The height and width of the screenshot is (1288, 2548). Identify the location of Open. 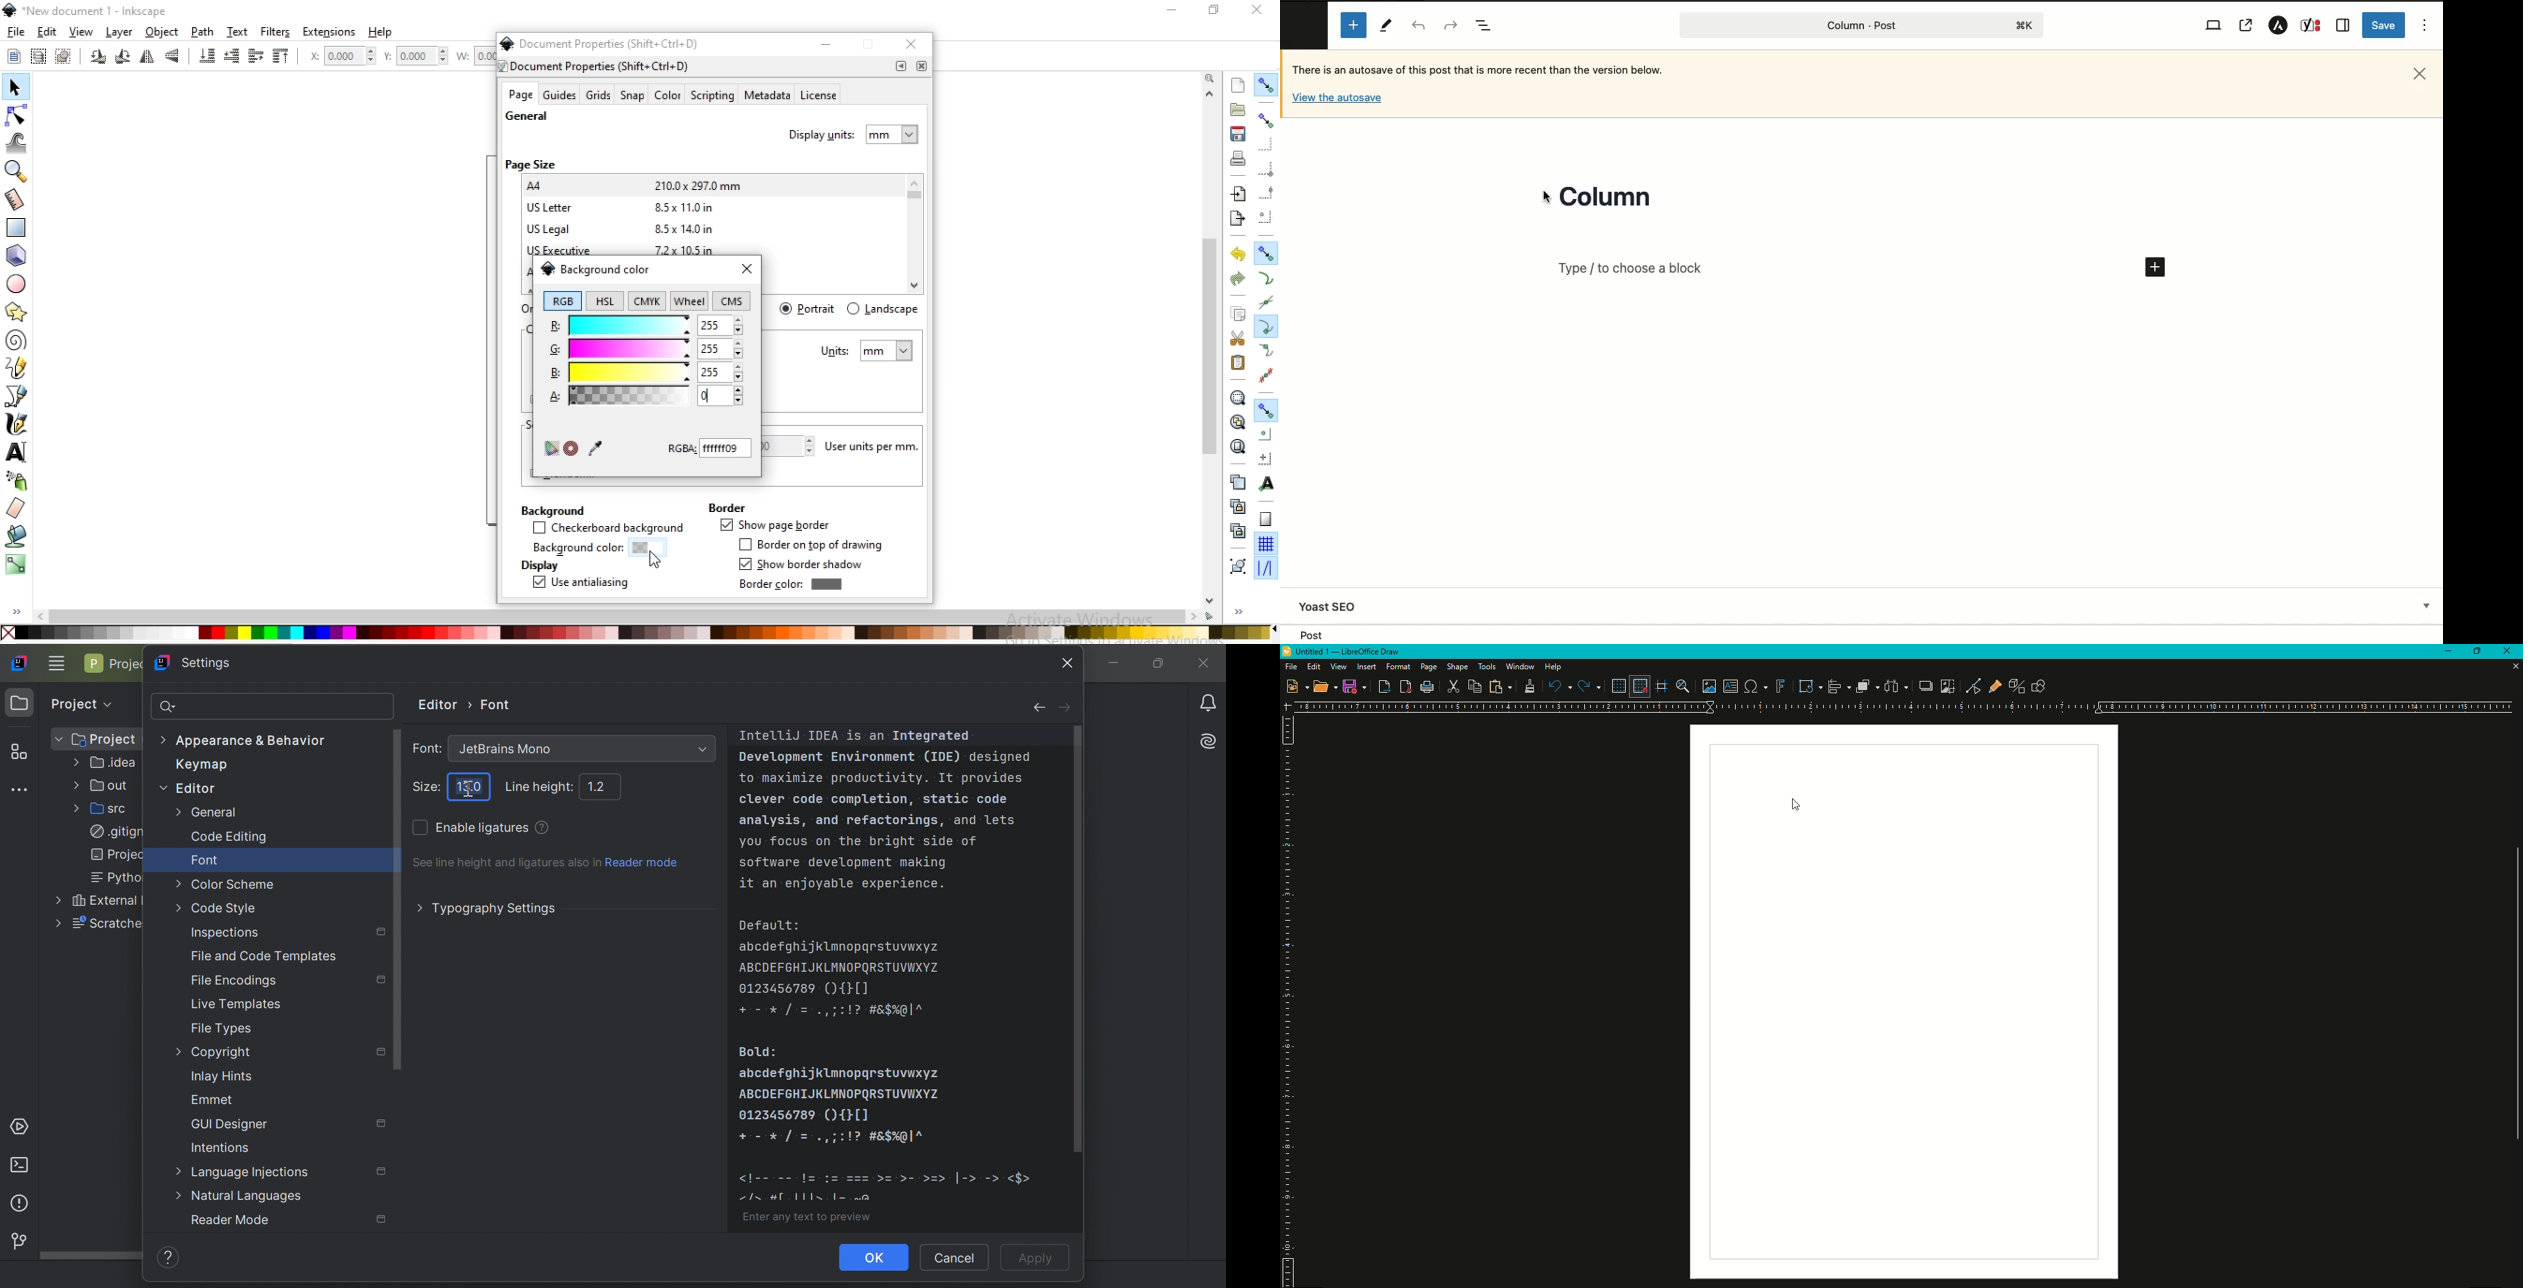
(1324, 688).